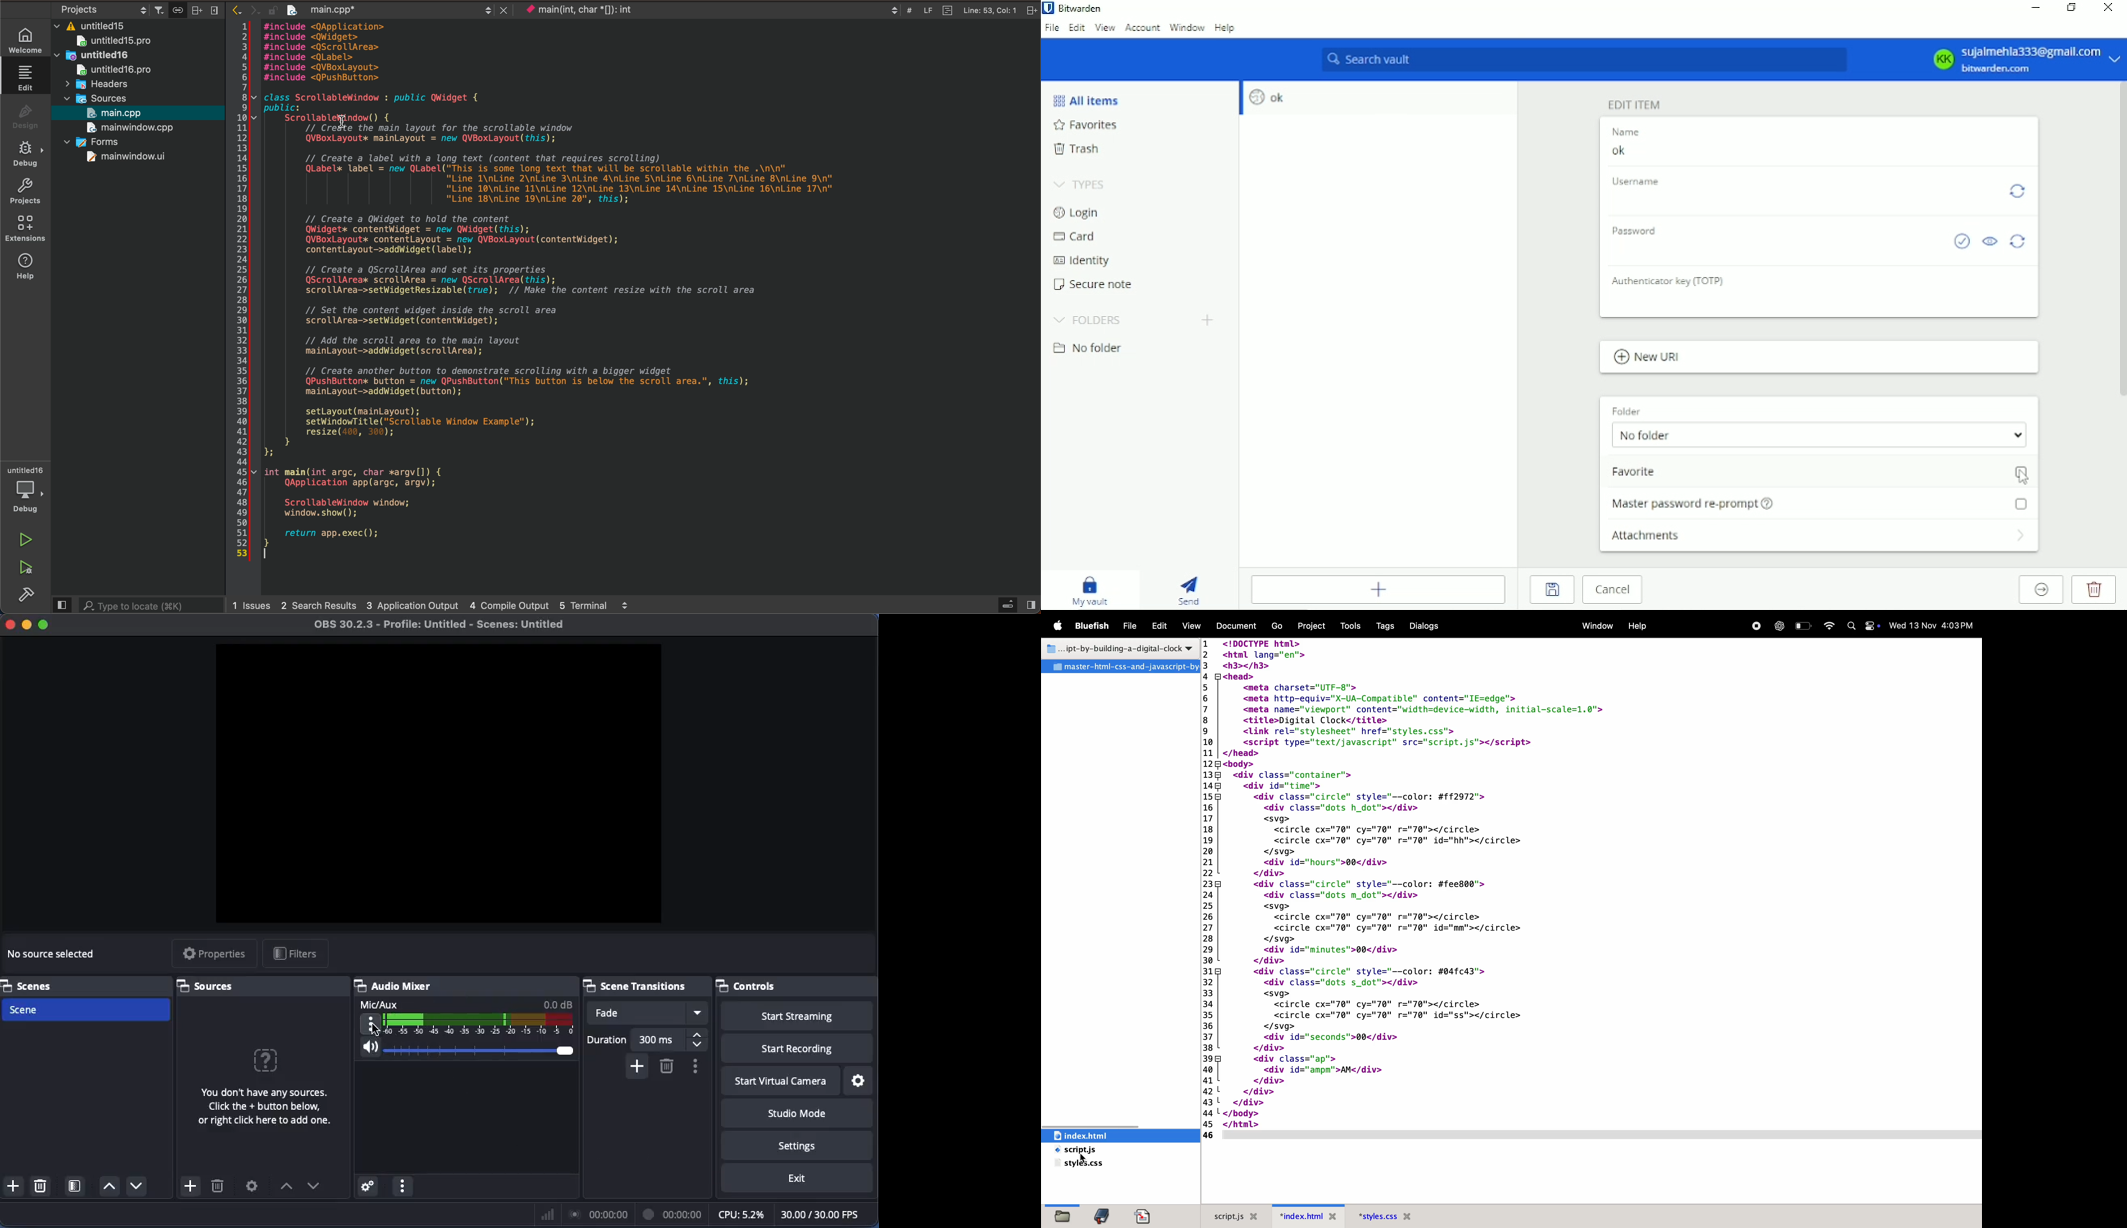  What do you see at coordinates (26, 39) in the screenshot?
I see `WELCOME` at bounding box center [26, 39].